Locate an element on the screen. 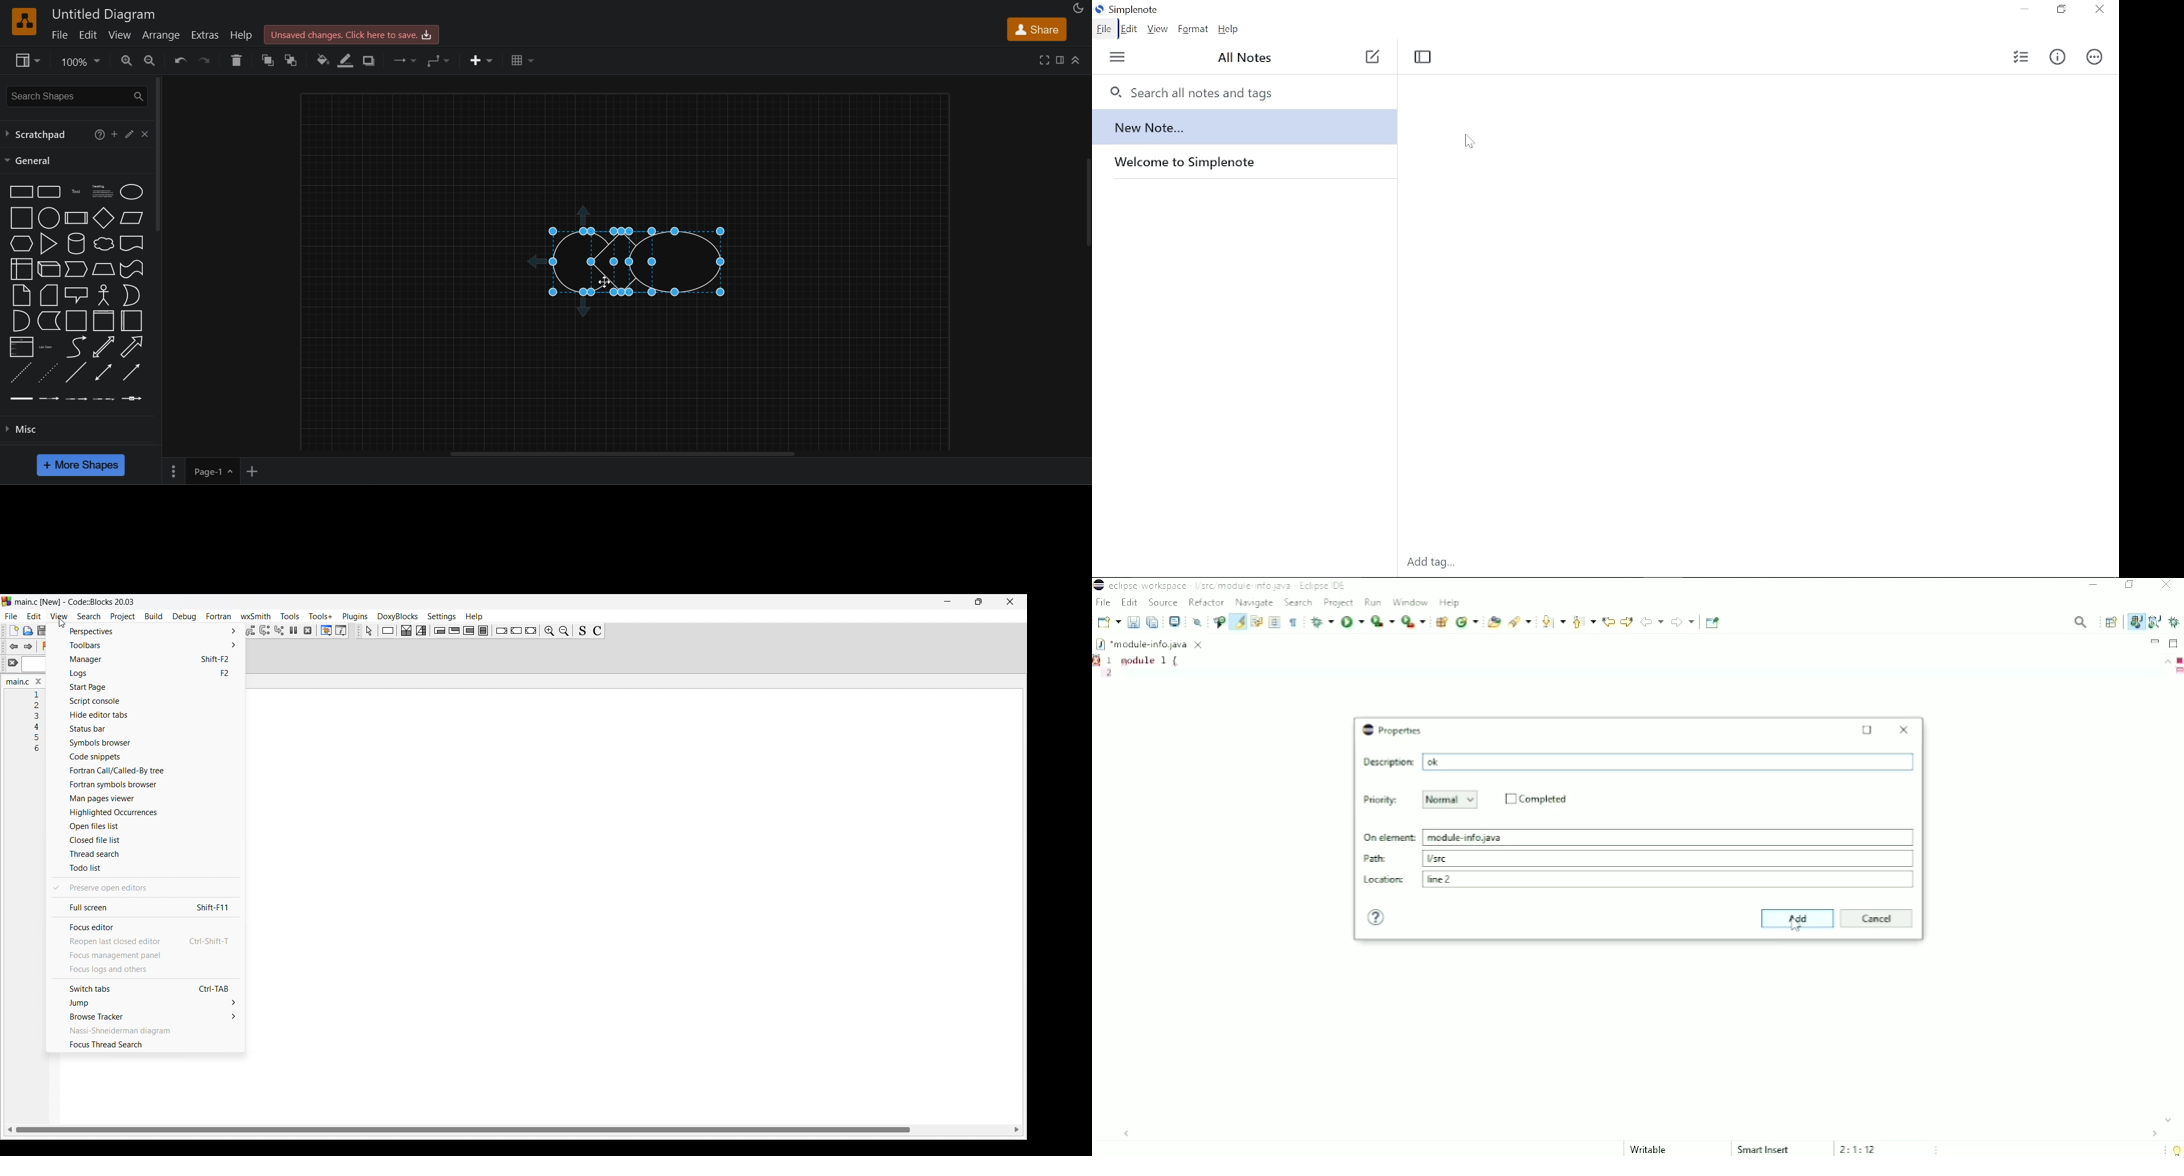 This screenshot has height=1176, width=2184. Reopen last closed editor is located at coordinates (146, 942).